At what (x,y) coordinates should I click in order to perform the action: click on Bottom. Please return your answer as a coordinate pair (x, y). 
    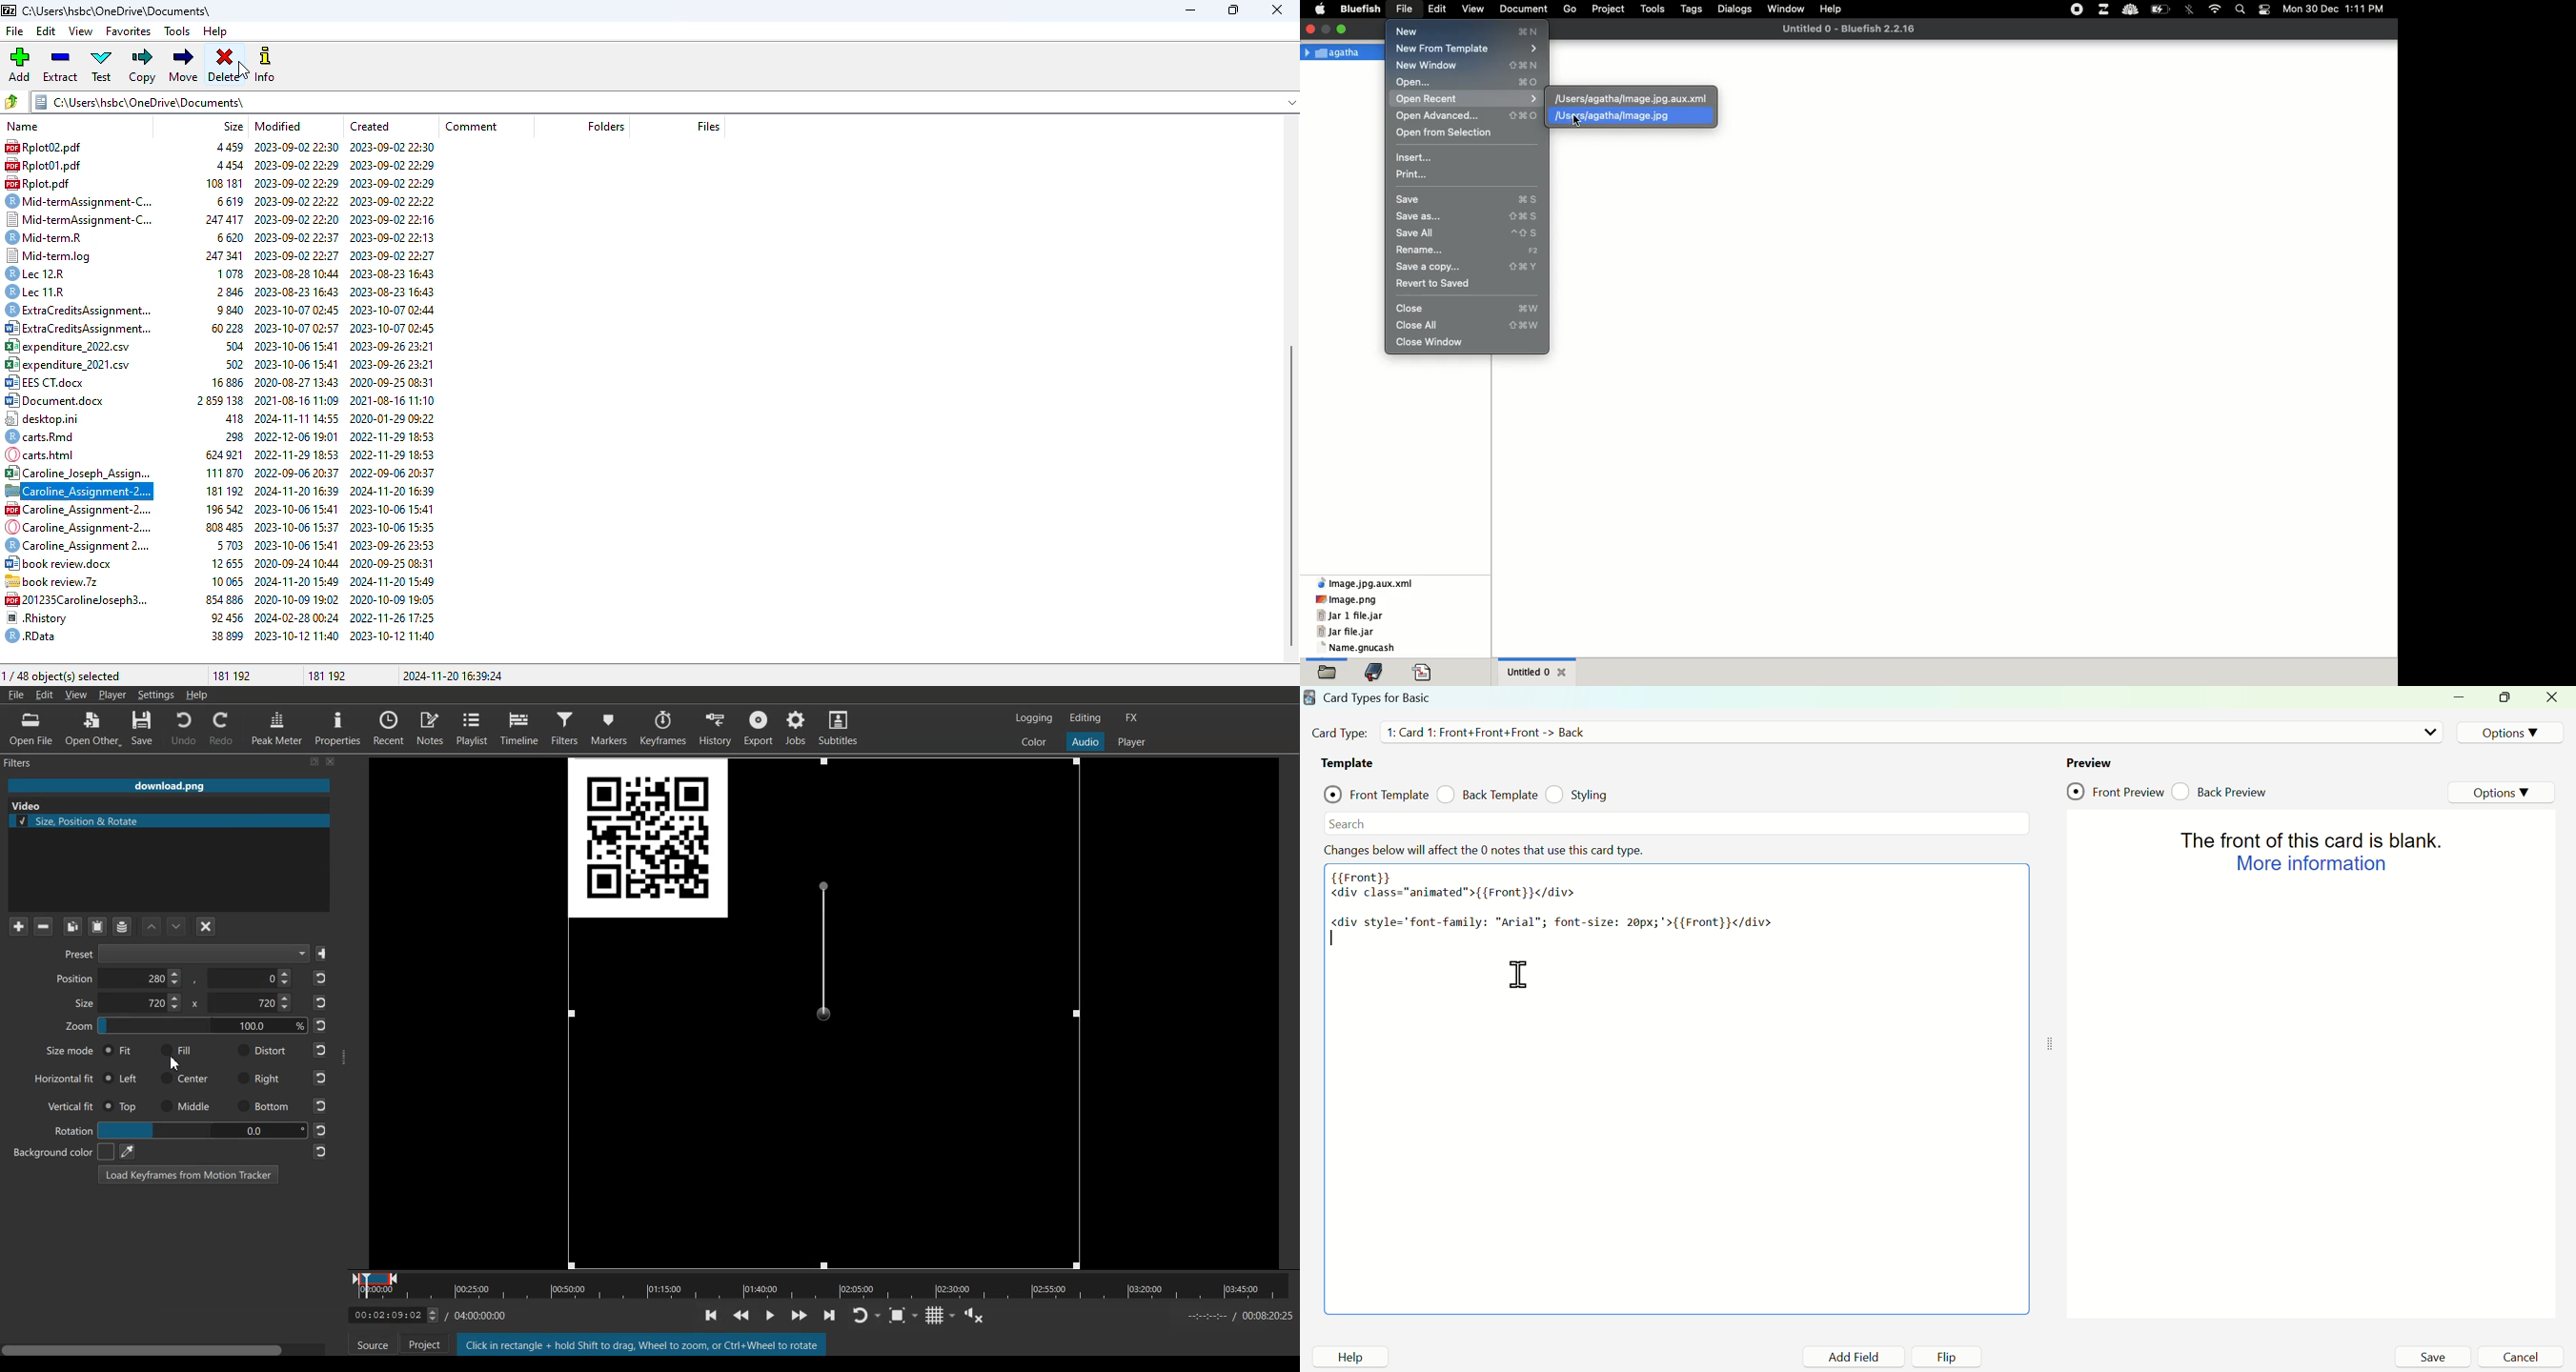
    Looking at the image, I should click on (262, 1107).